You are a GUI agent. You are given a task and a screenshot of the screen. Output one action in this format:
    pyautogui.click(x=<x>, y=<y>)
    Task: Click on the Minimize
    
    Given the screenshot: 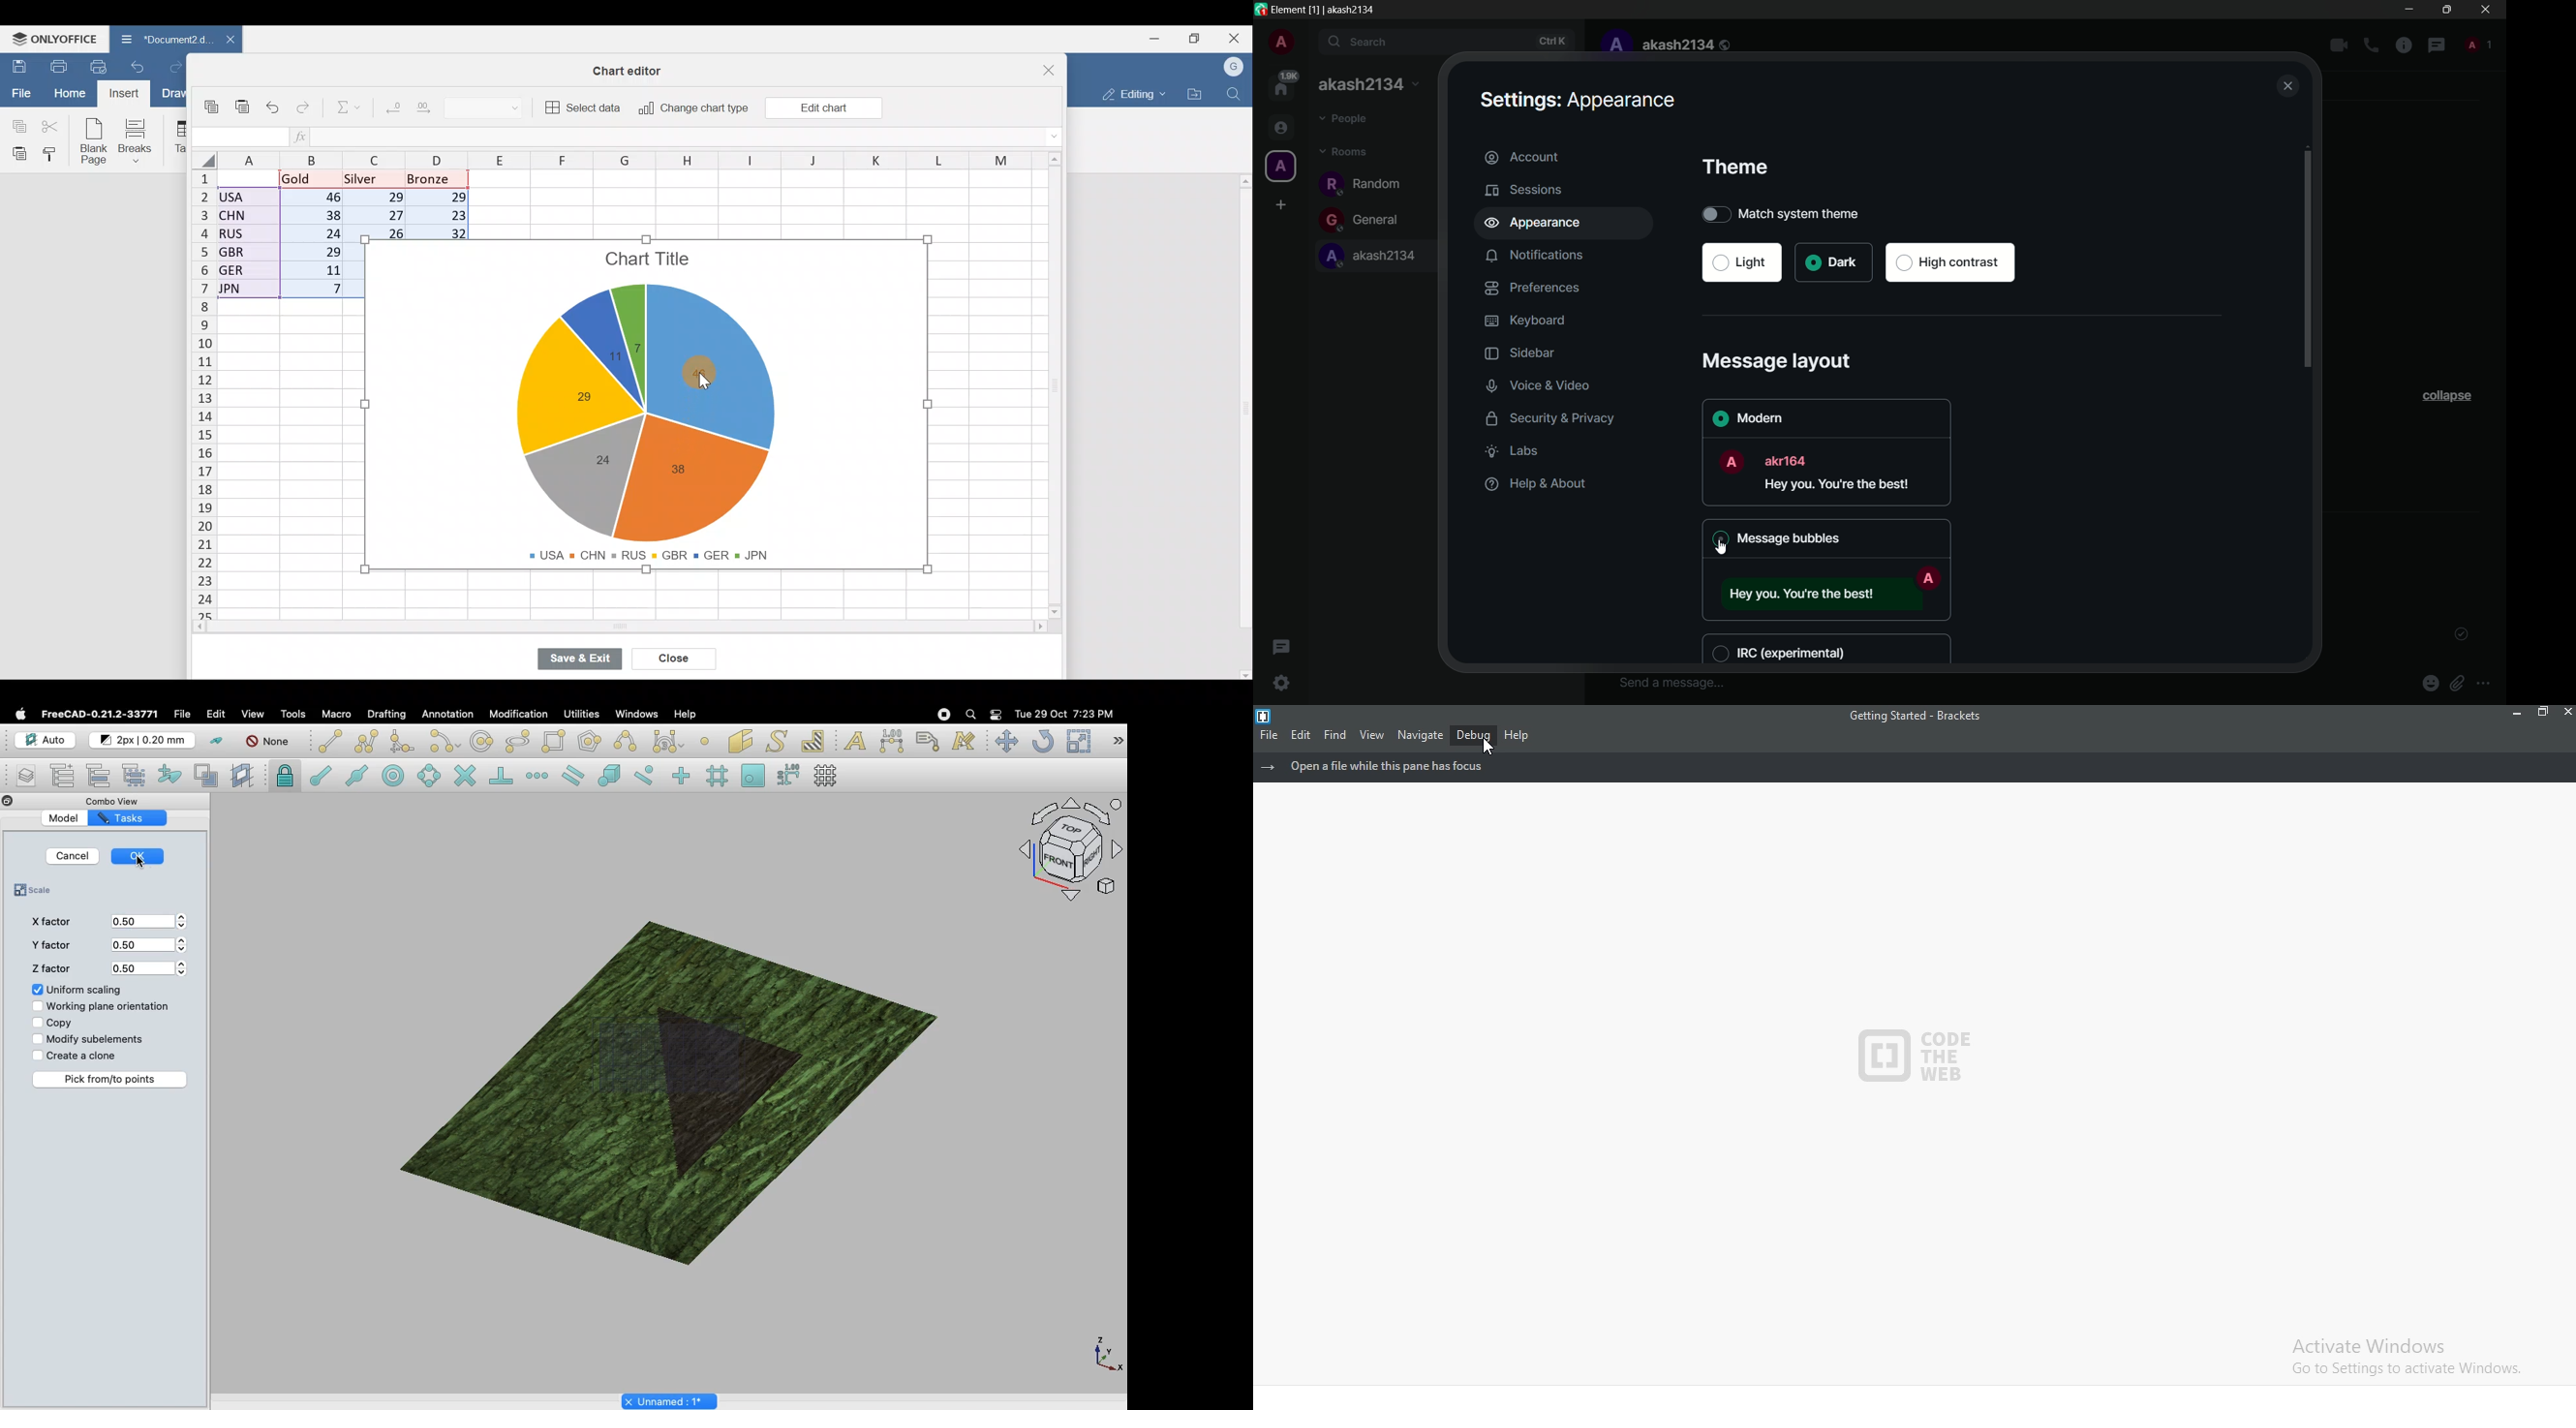 What is the action you would take?
    pyautogui.click(x=1159, y=37)
    